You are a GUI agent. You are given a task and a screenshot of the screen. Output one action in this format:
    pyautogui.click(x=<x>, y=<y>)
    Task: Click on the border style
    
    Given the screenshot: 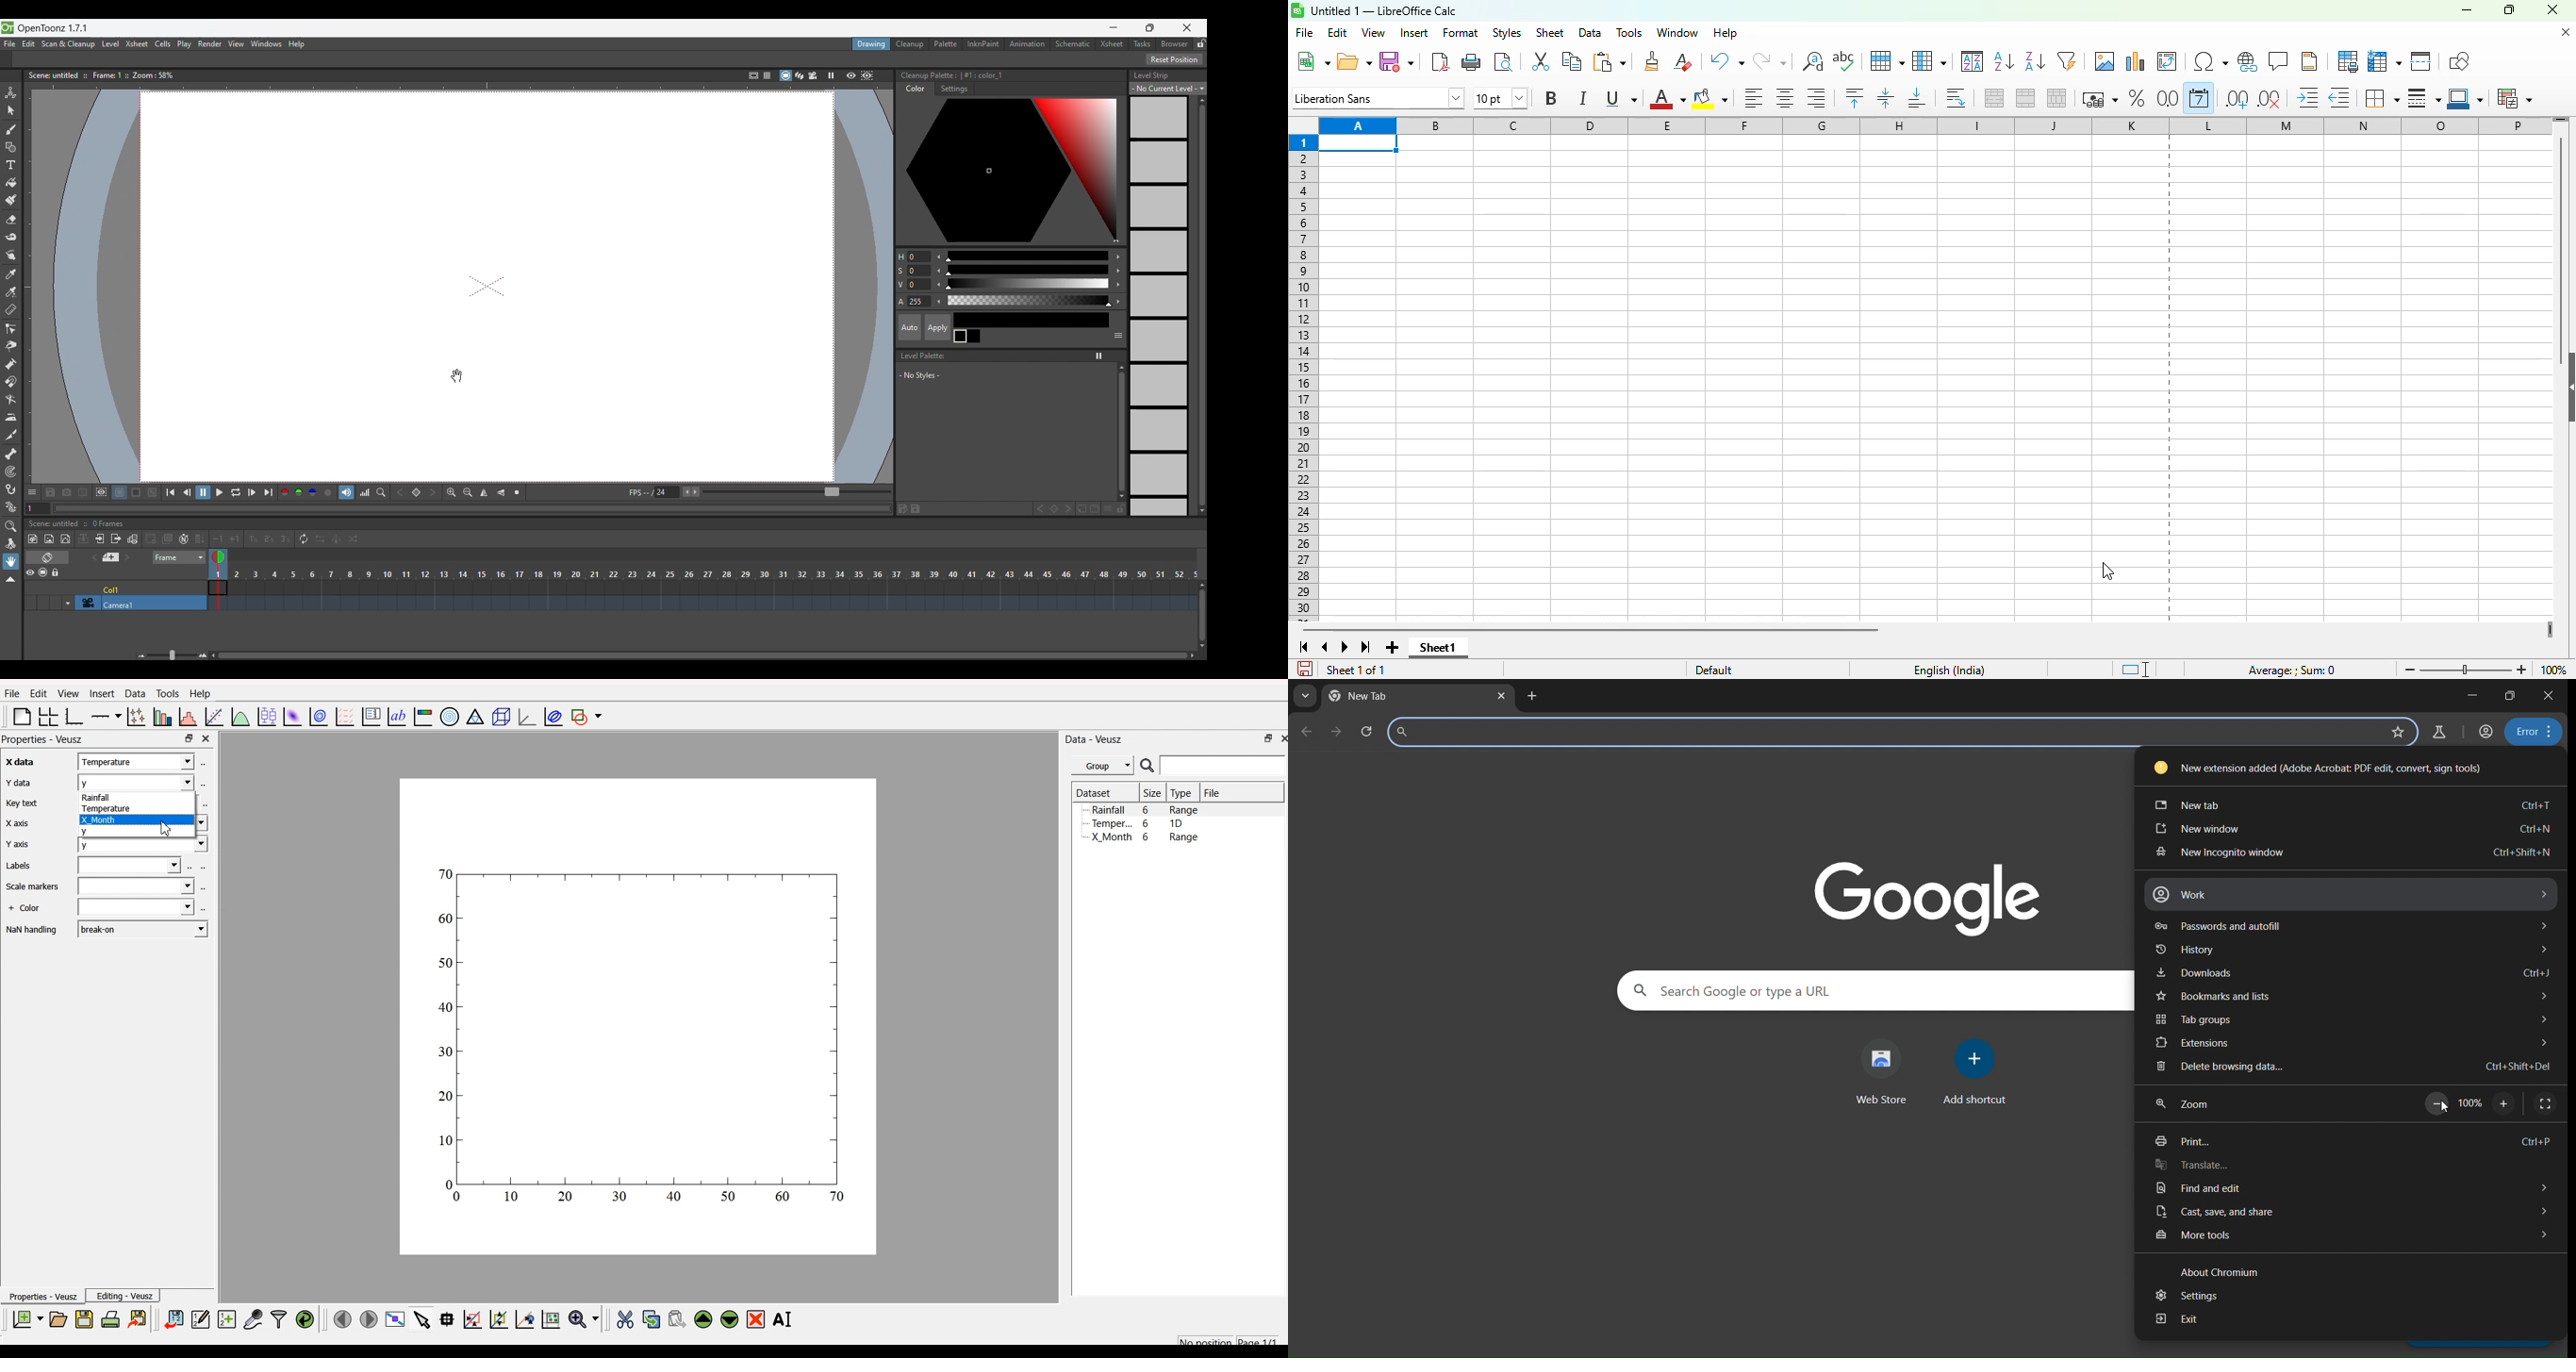 What is the action you would take?
    pyautogui.click(x=2423, y=98)
    